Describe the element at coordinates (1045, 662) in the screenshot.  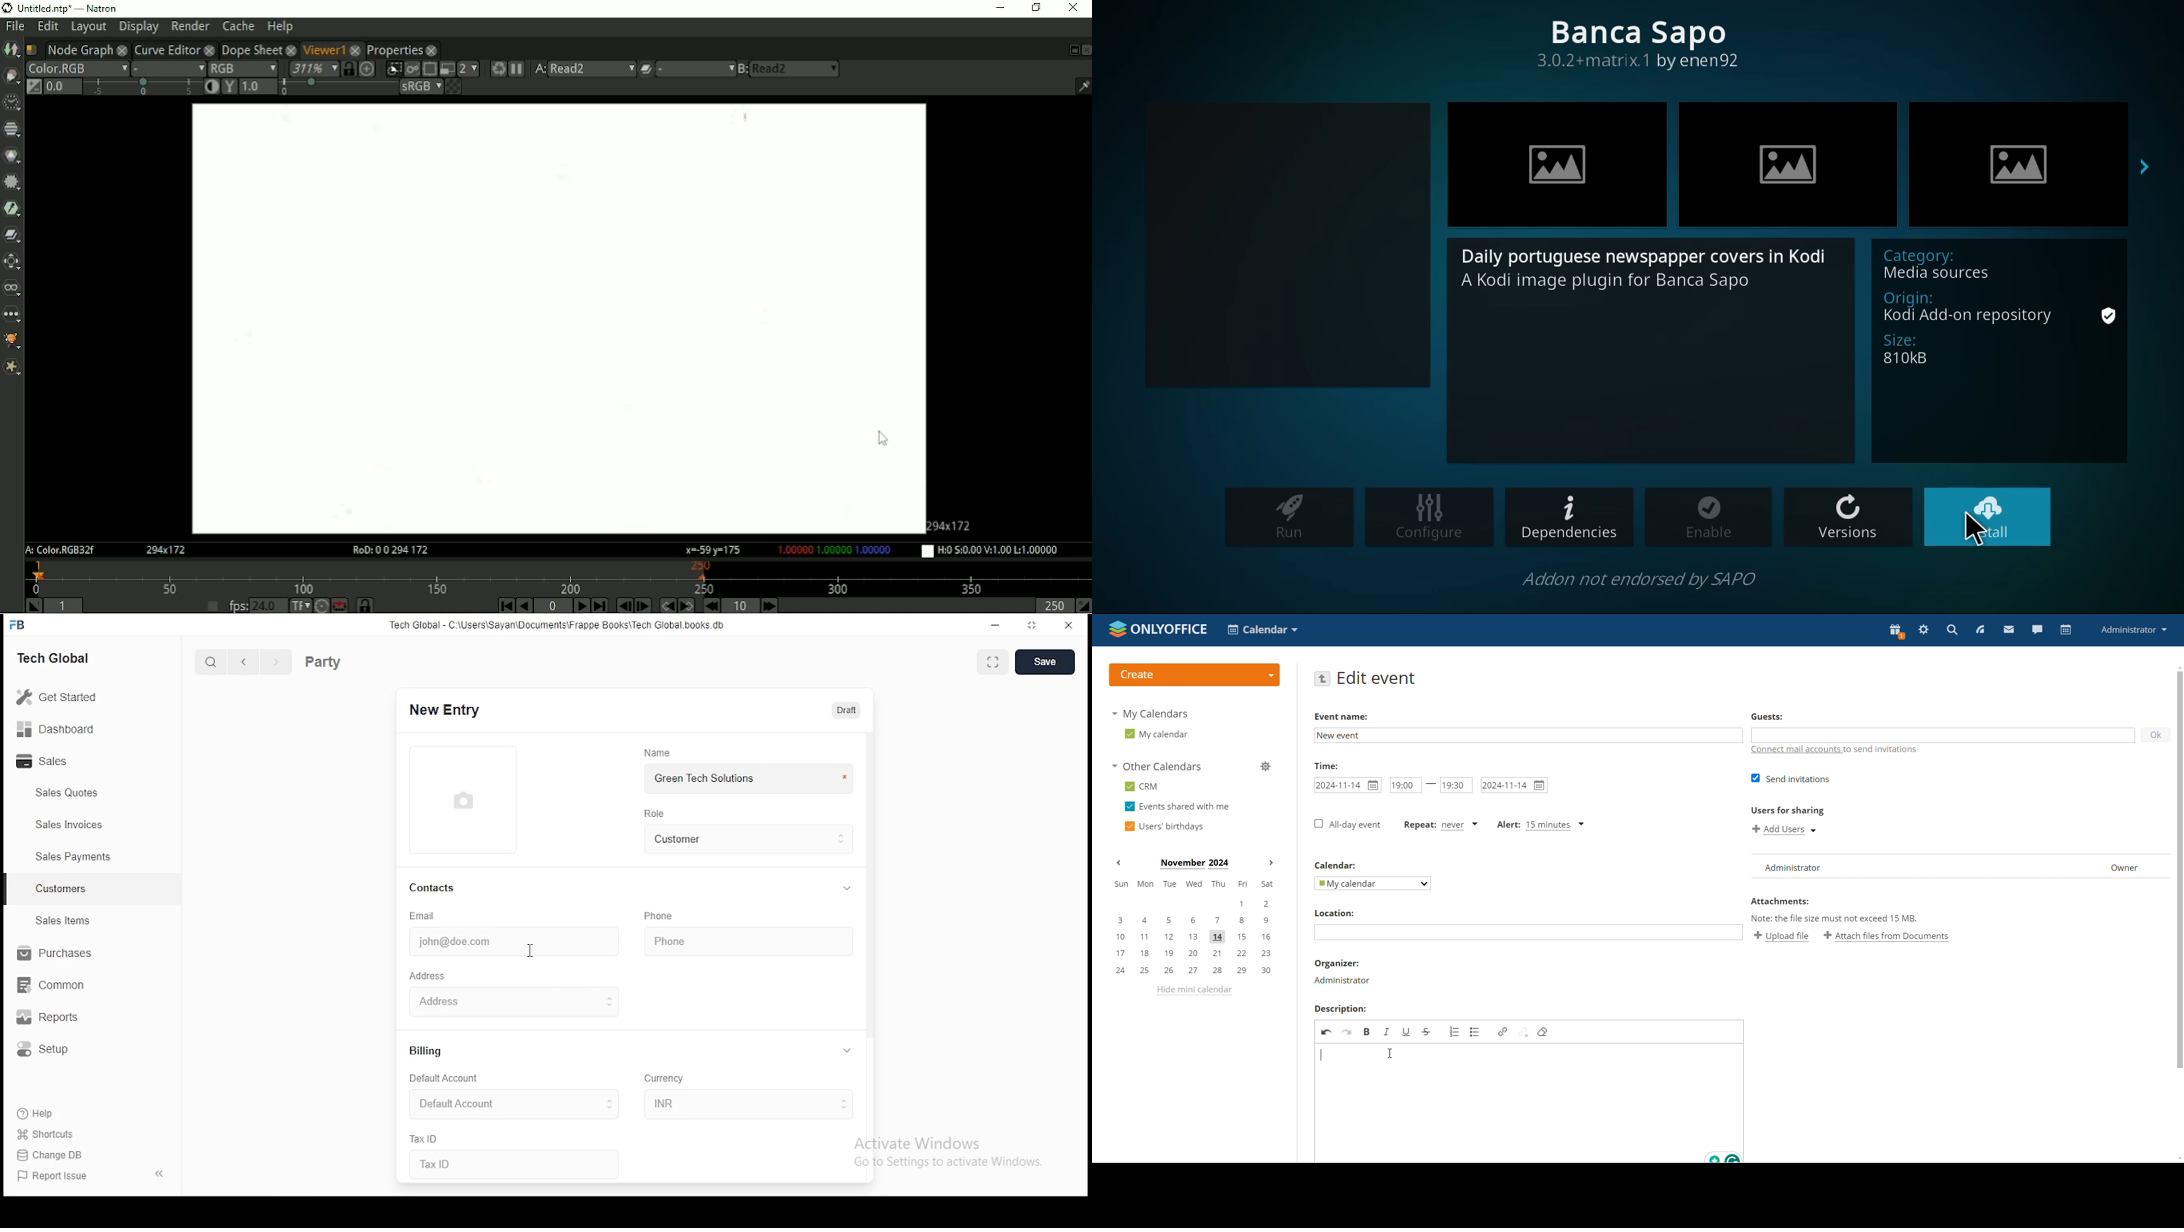
I see `save` at that location.